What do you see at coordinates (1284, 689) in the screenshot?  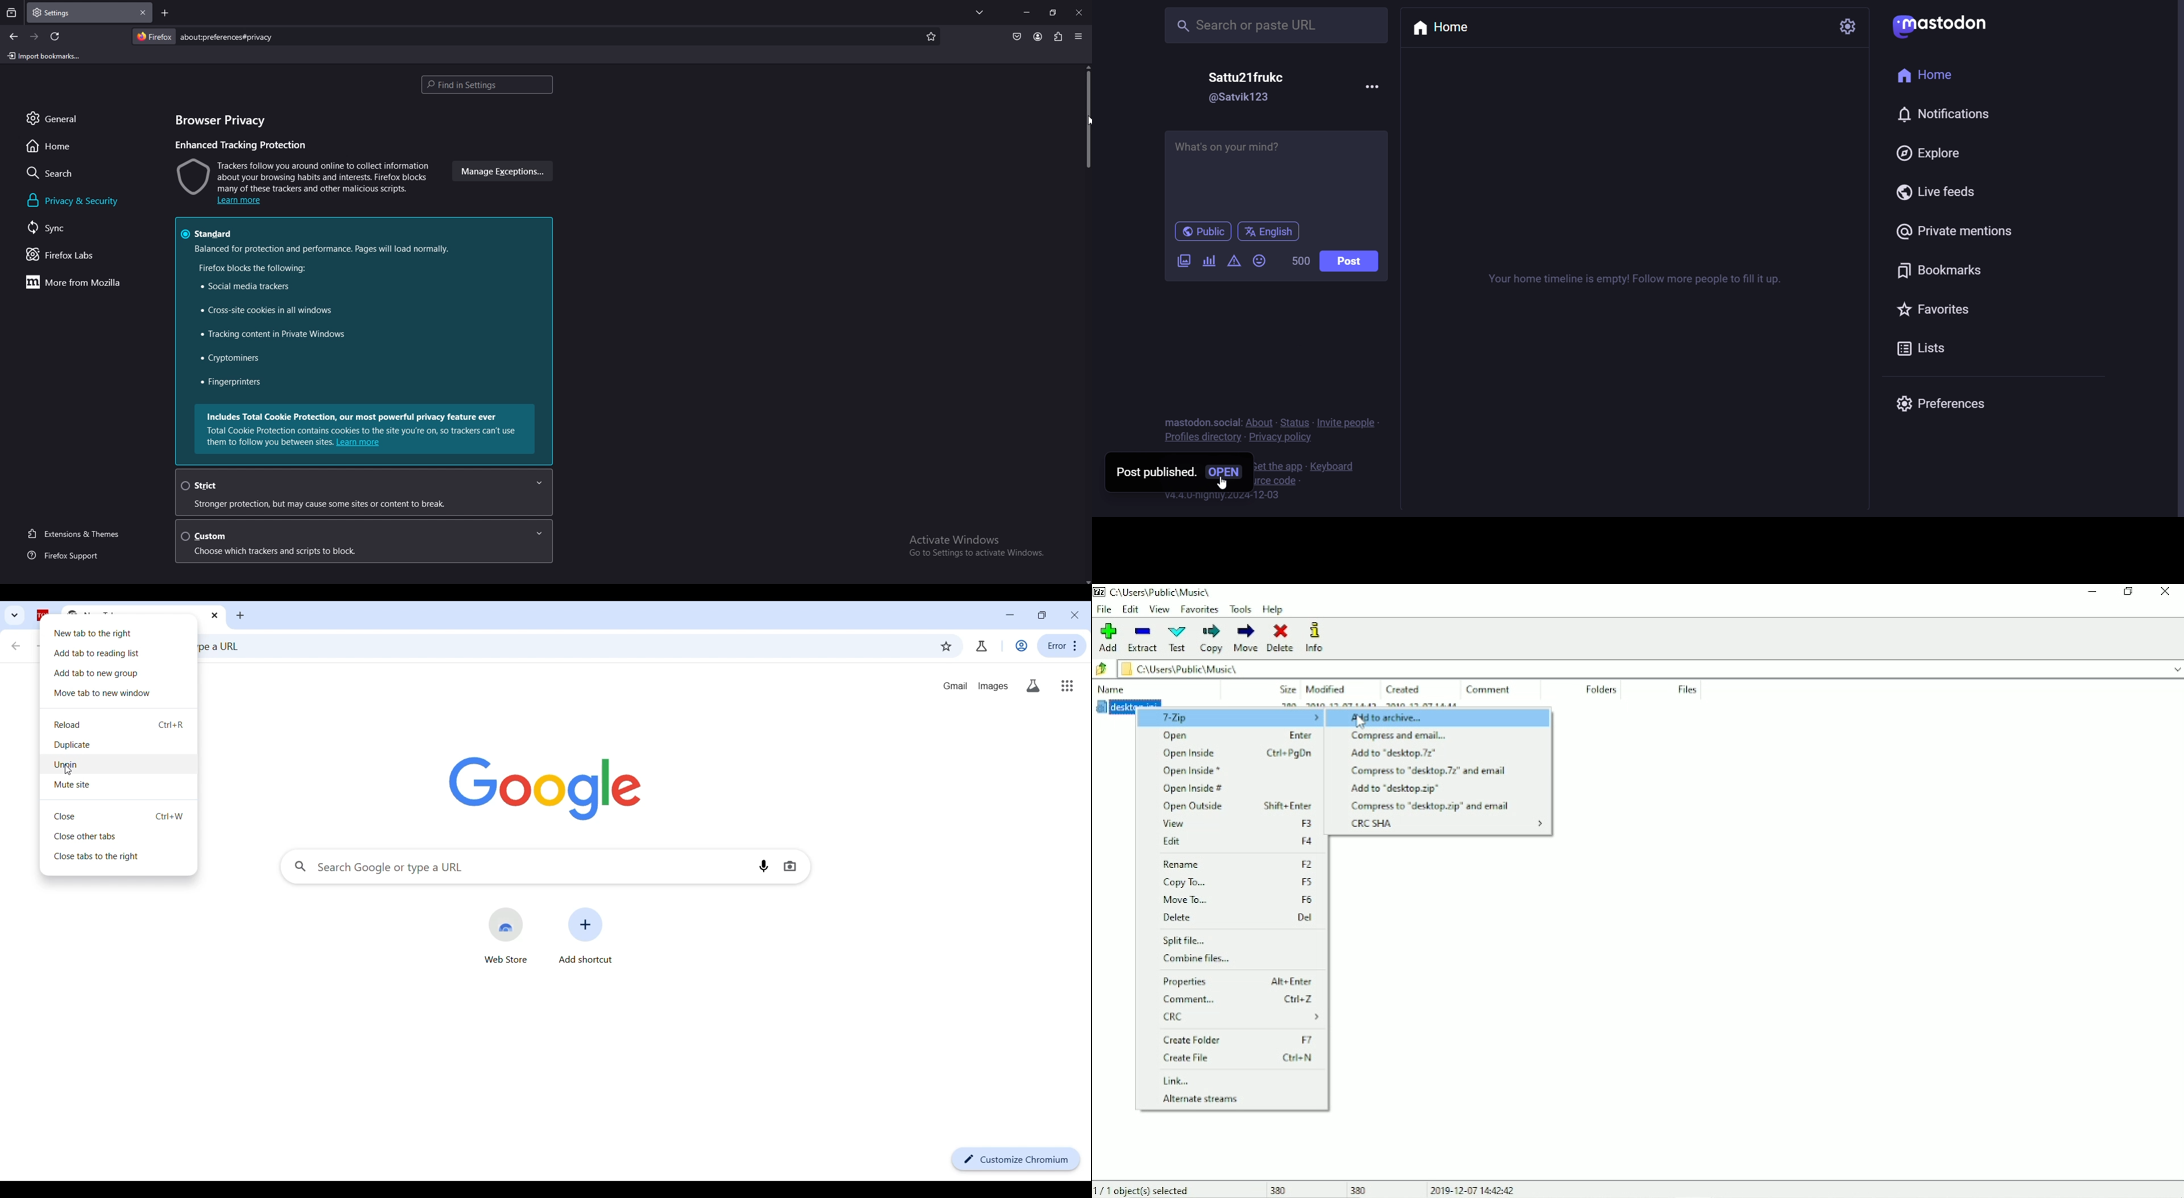 I see `Size` at bounding box center [1284, 689].